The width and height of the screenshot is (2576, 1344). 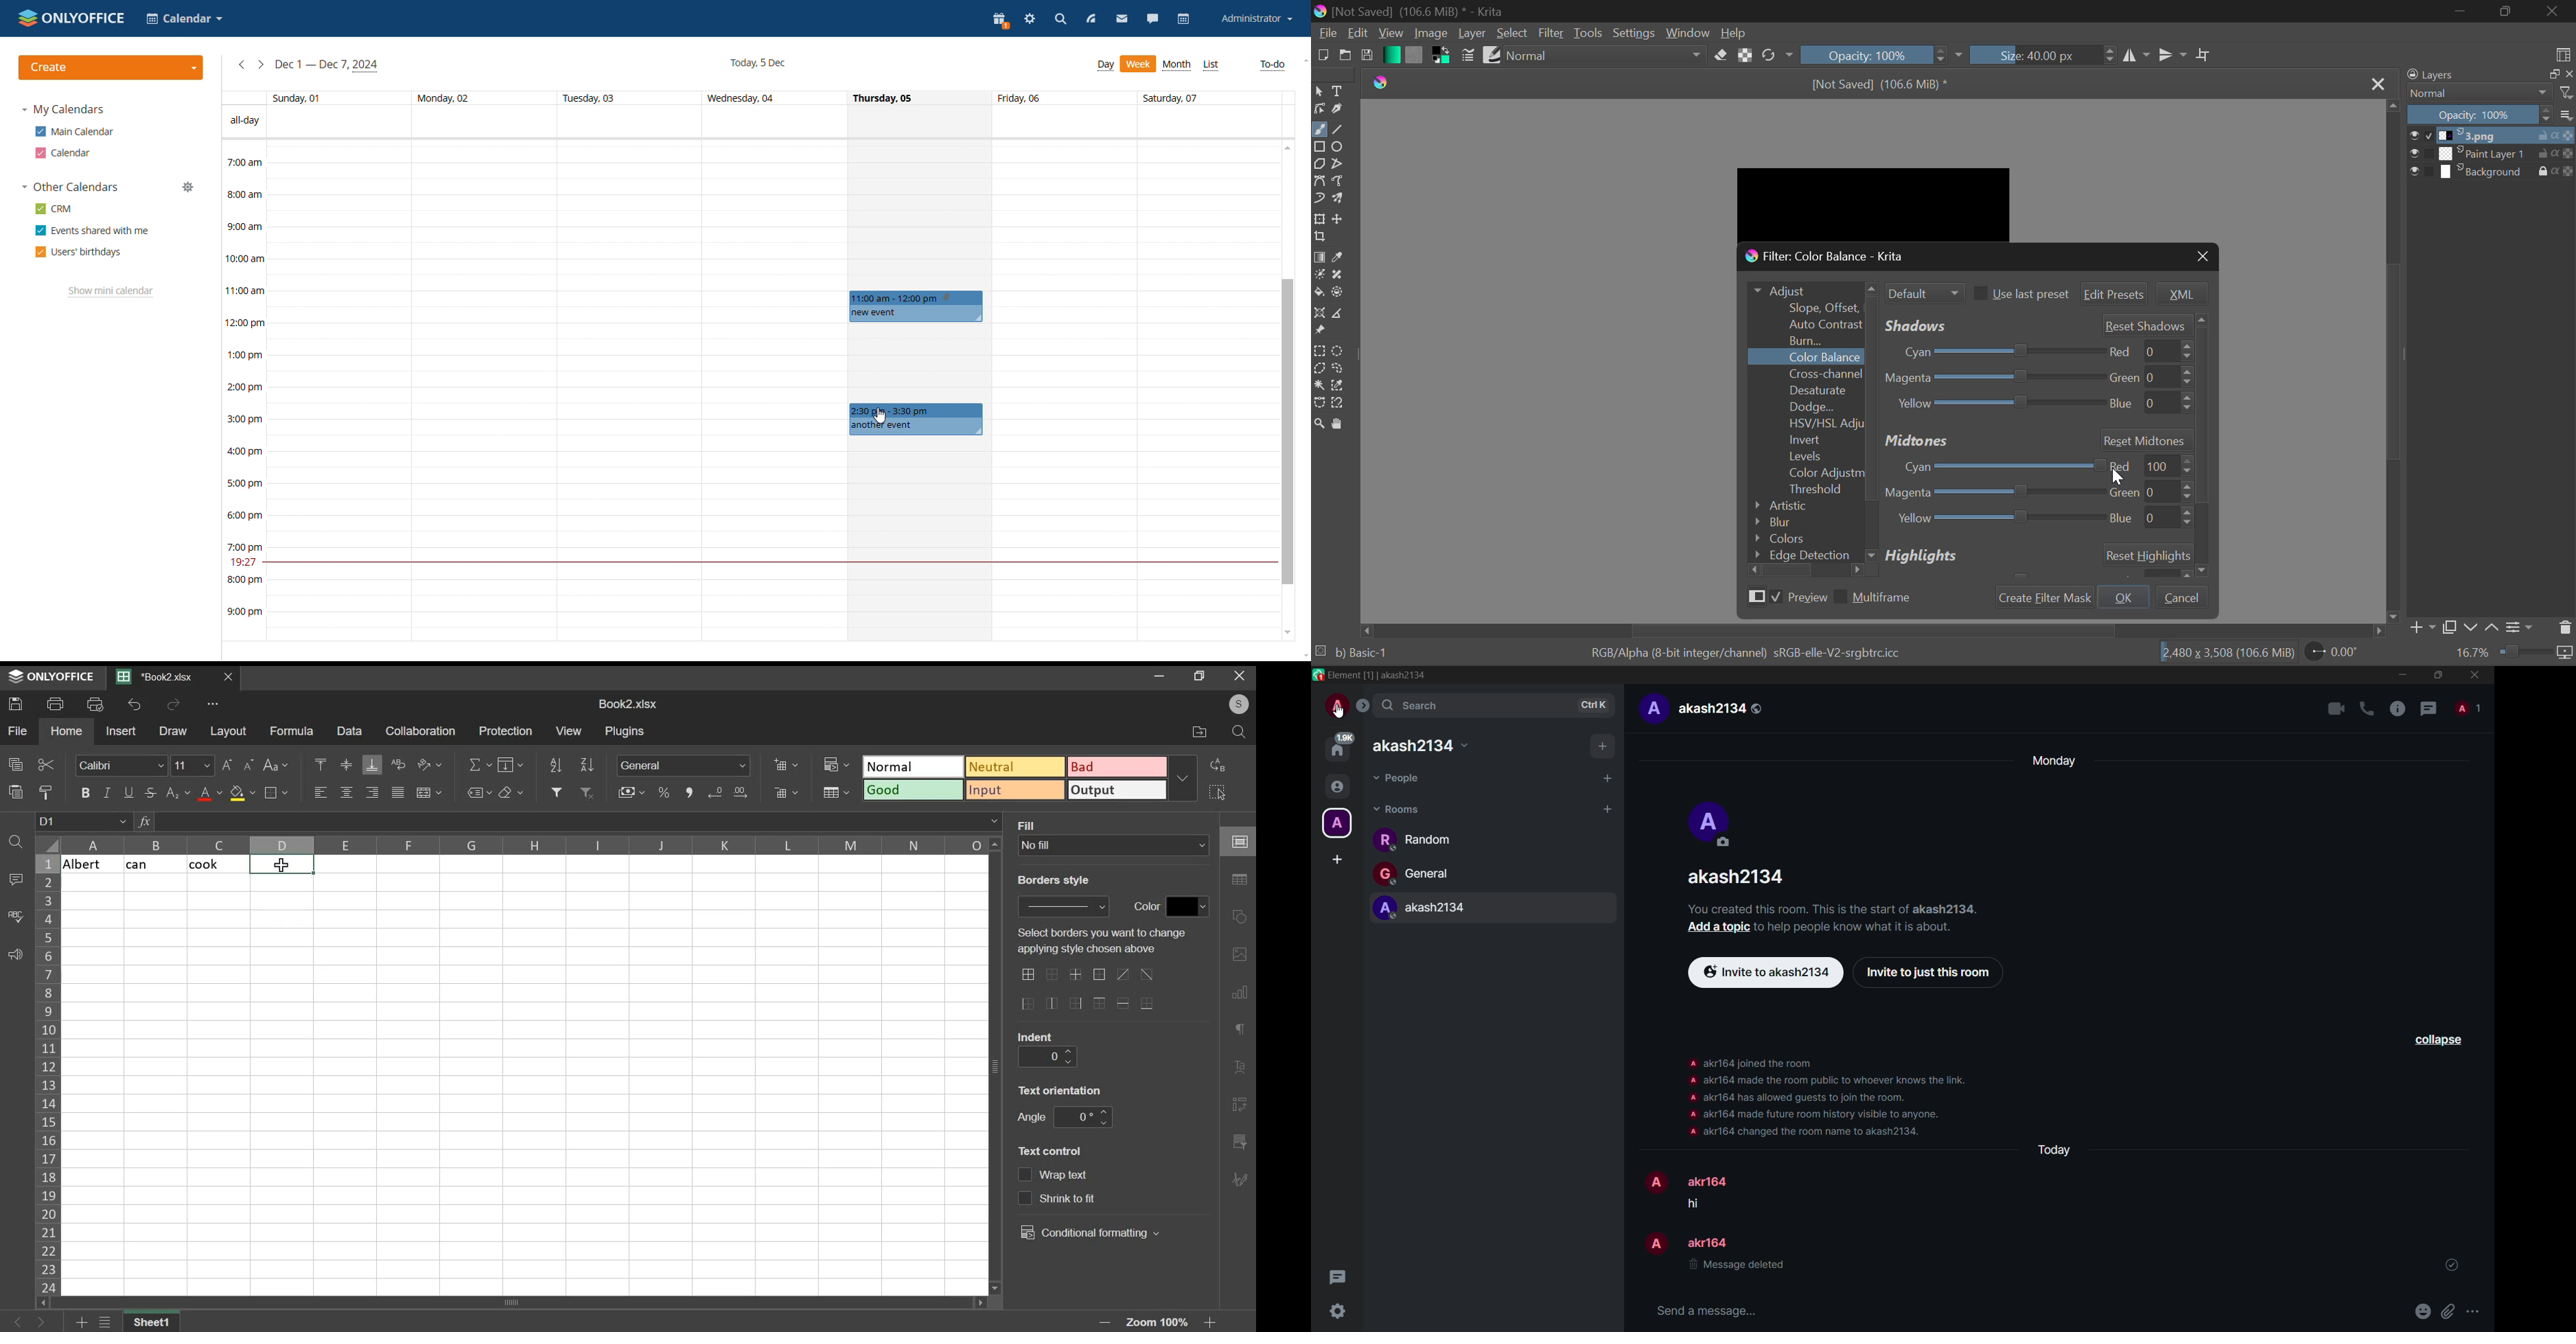 I want to click on italic, so click(x=107, y=792).